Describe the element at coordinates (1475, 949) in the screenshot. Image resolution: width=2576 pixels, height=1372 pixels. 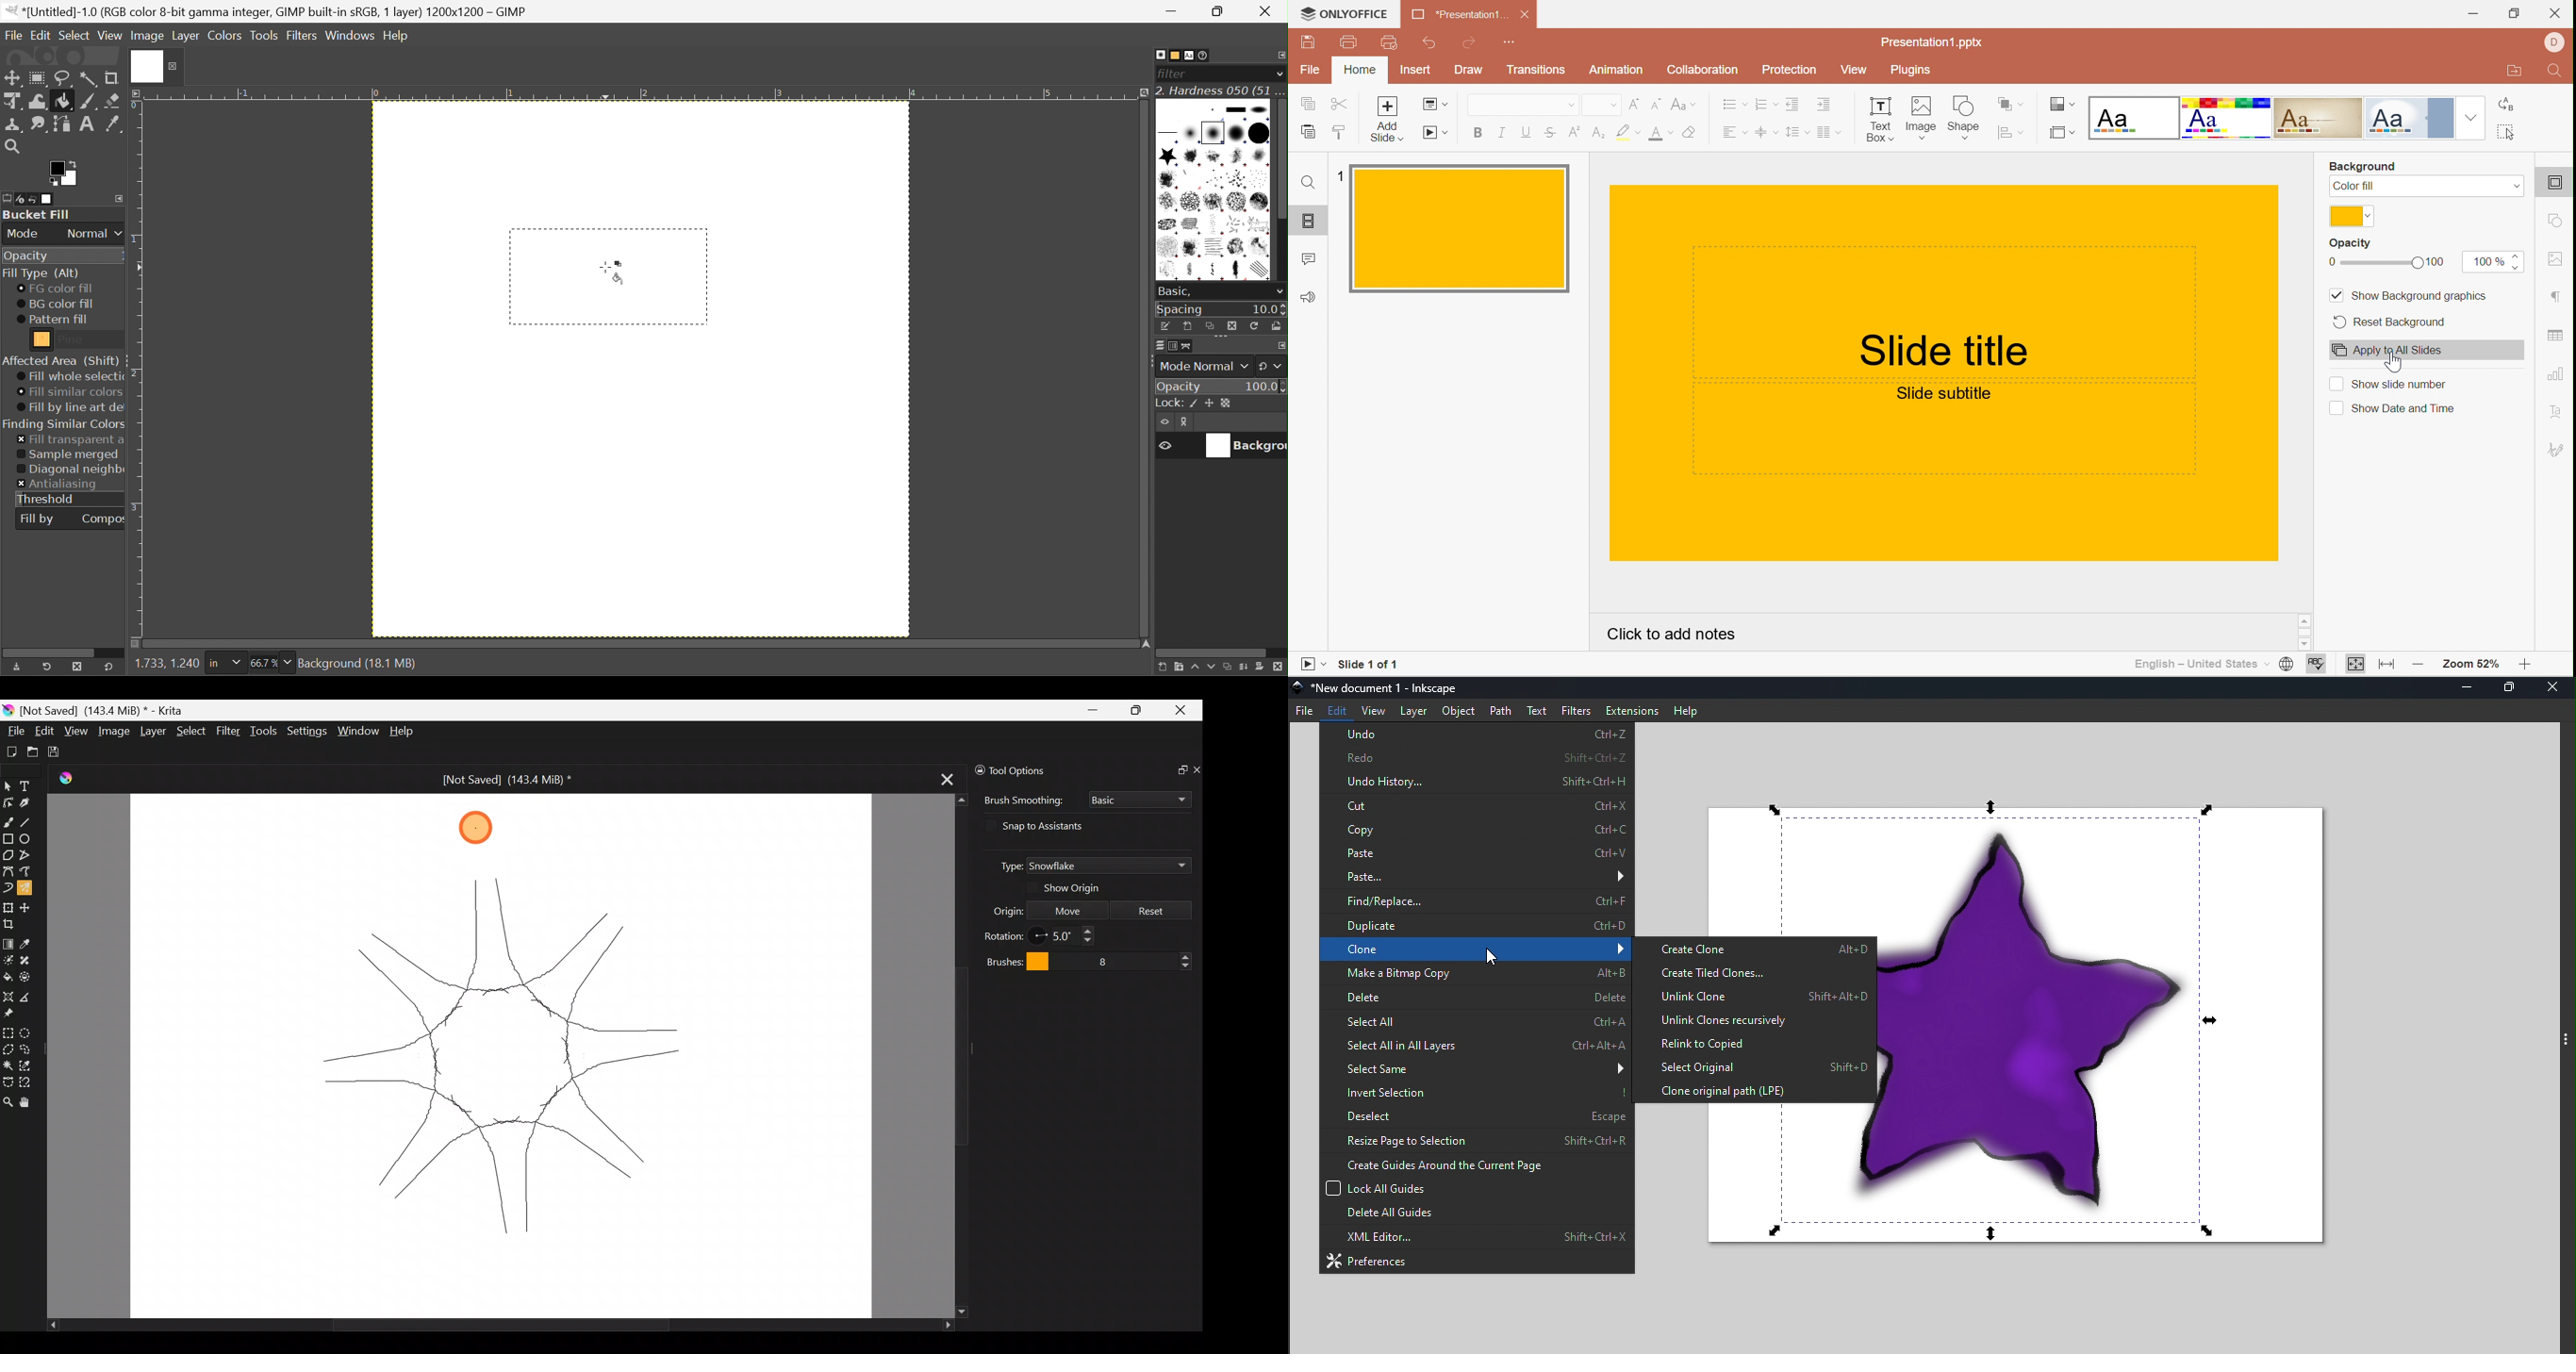
I see `clone` at that location.